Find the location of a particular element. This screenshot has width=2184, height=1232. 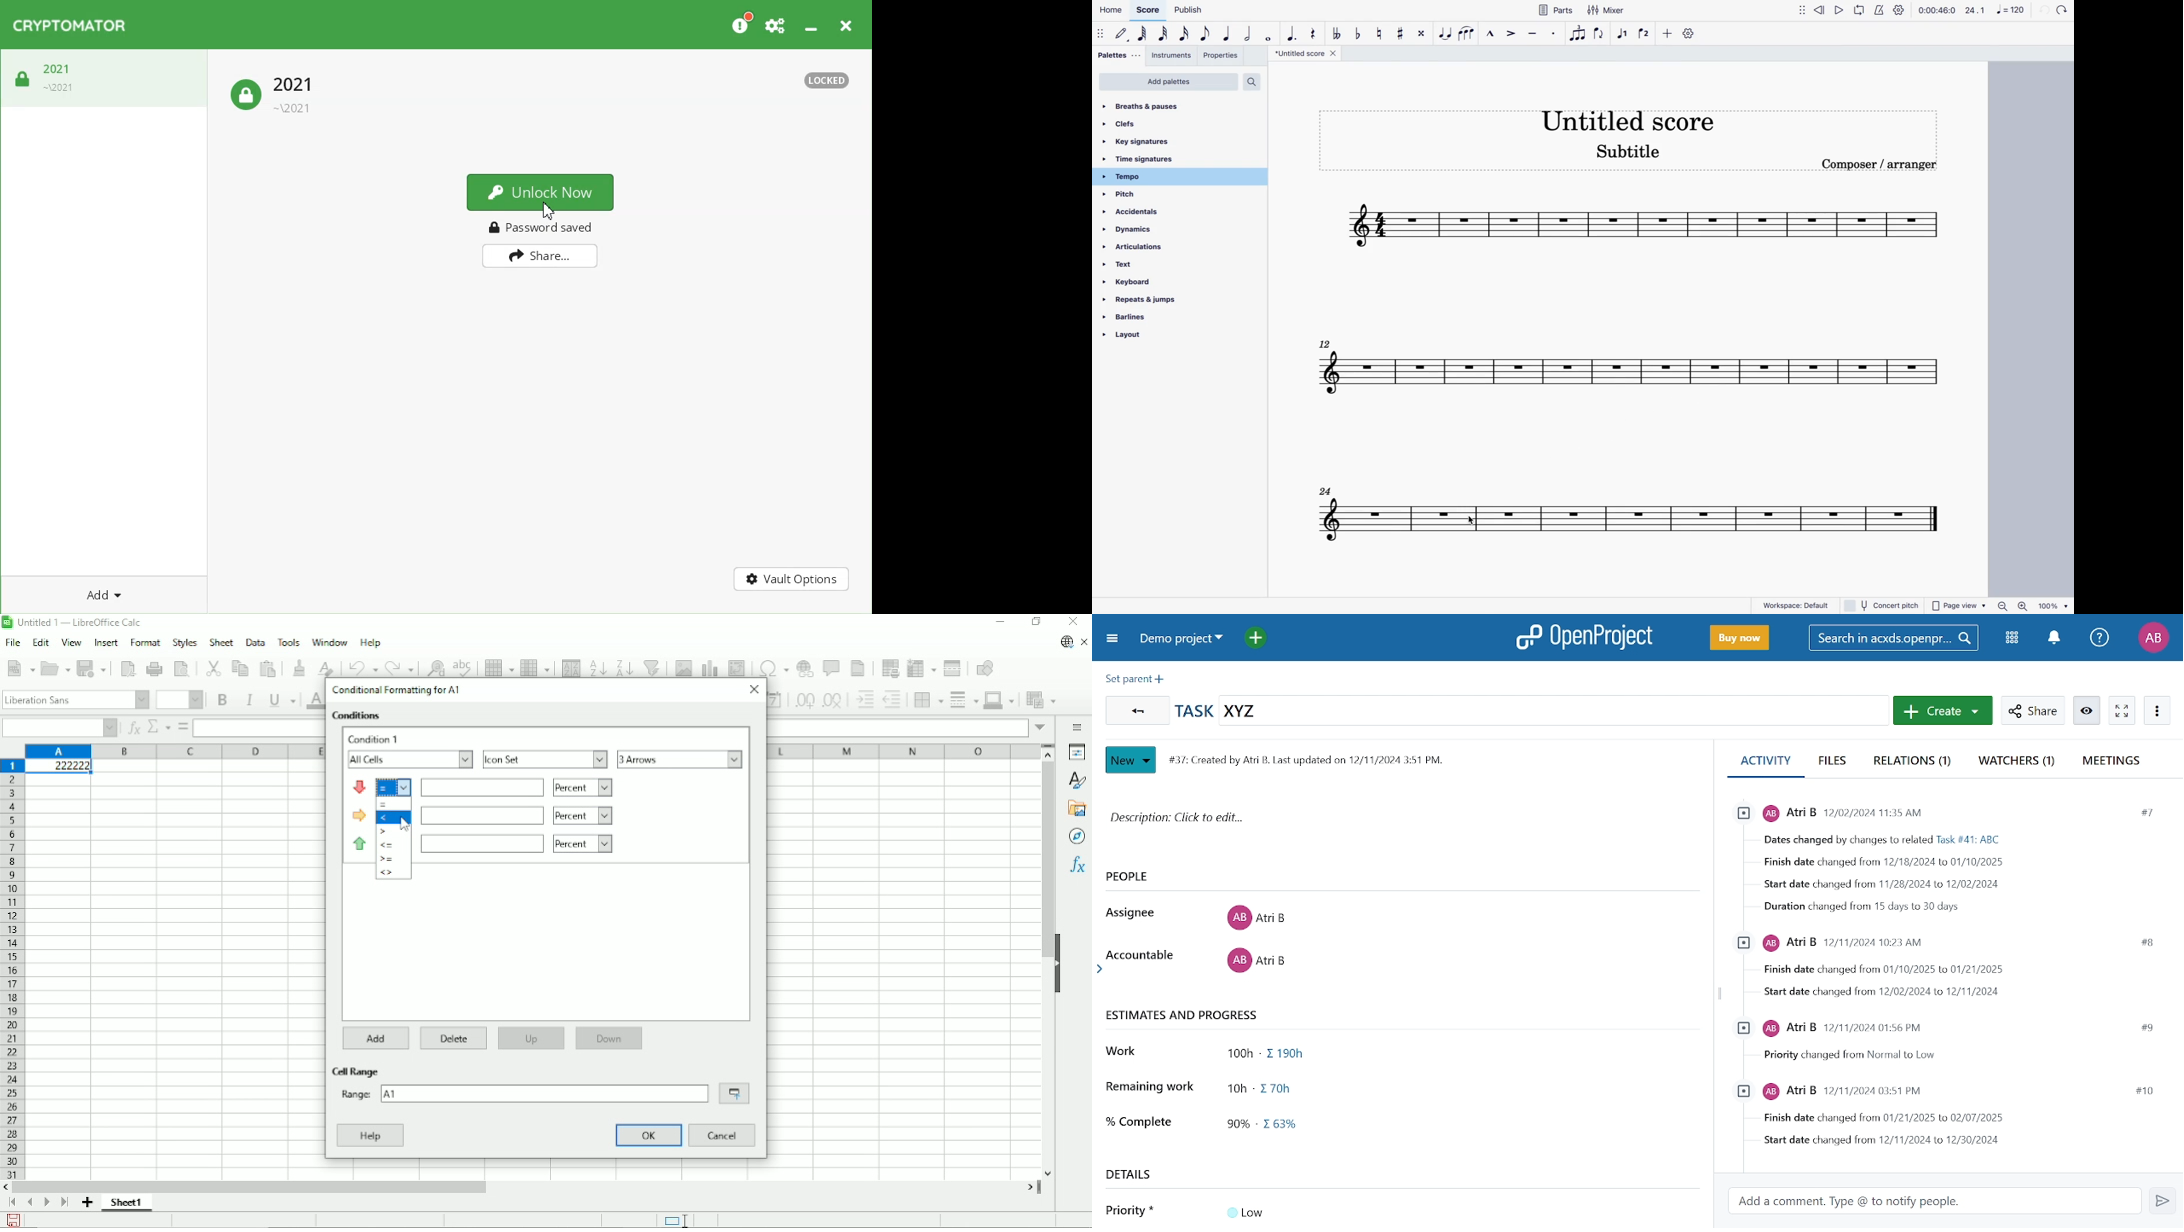

Unwatch workpackage is located at coordinates (2087, 710).